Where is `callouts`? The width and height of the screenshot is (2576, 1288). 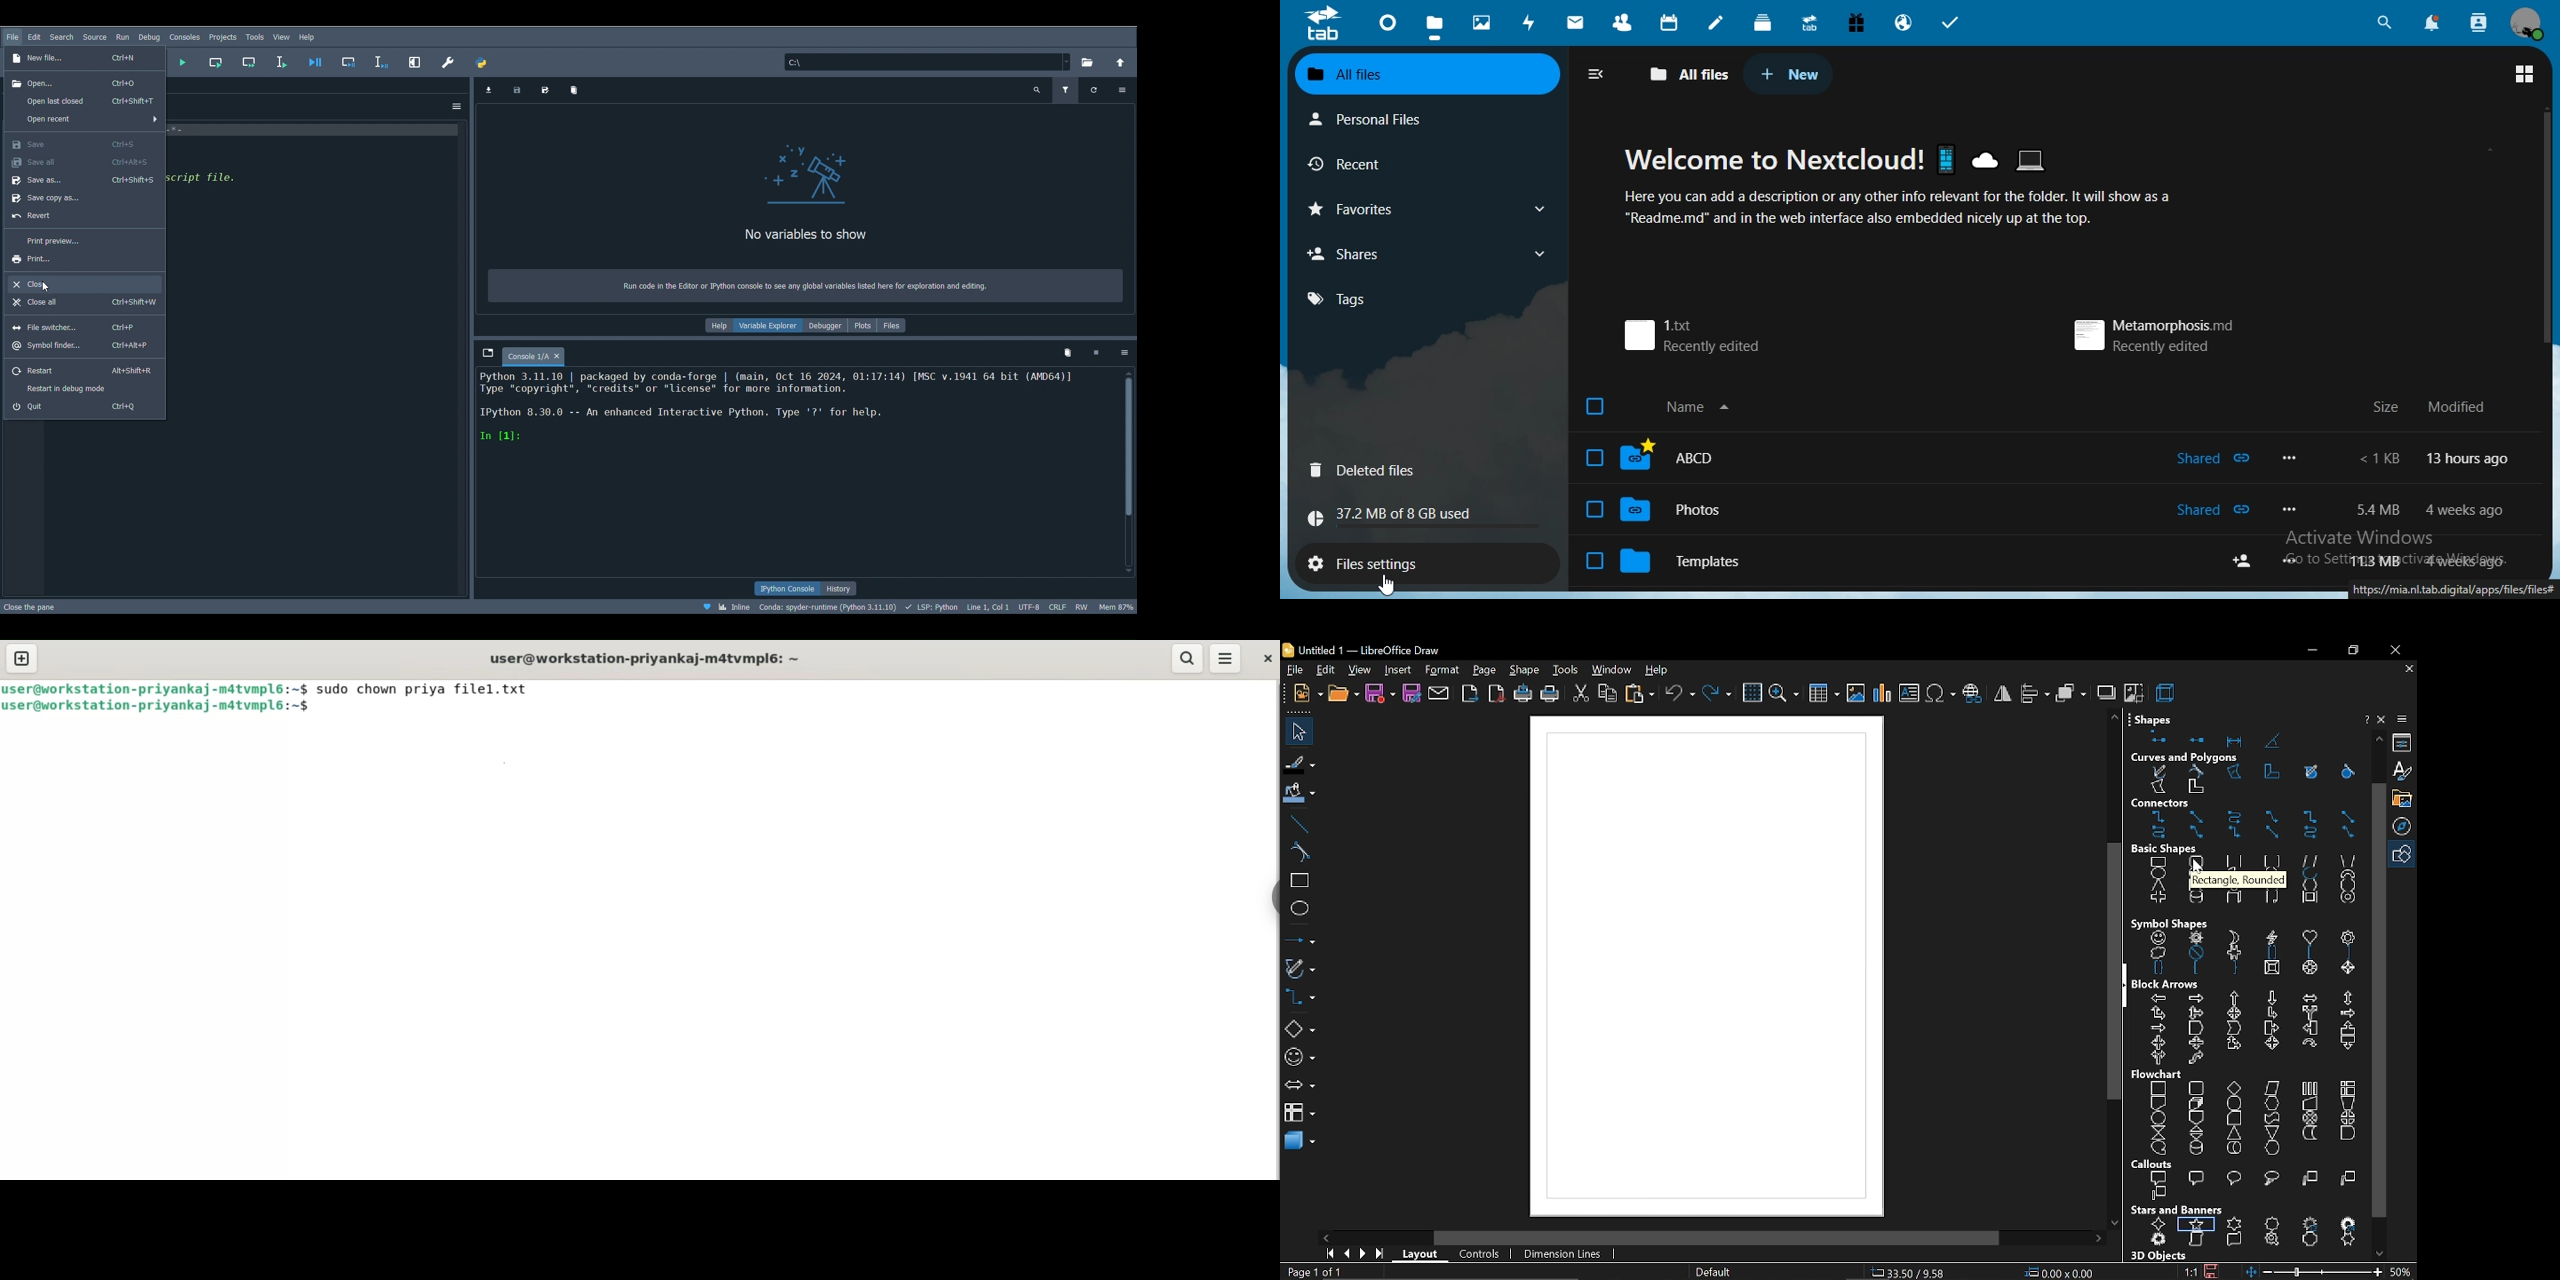
callouts is located at coordinates (2156, 1164).